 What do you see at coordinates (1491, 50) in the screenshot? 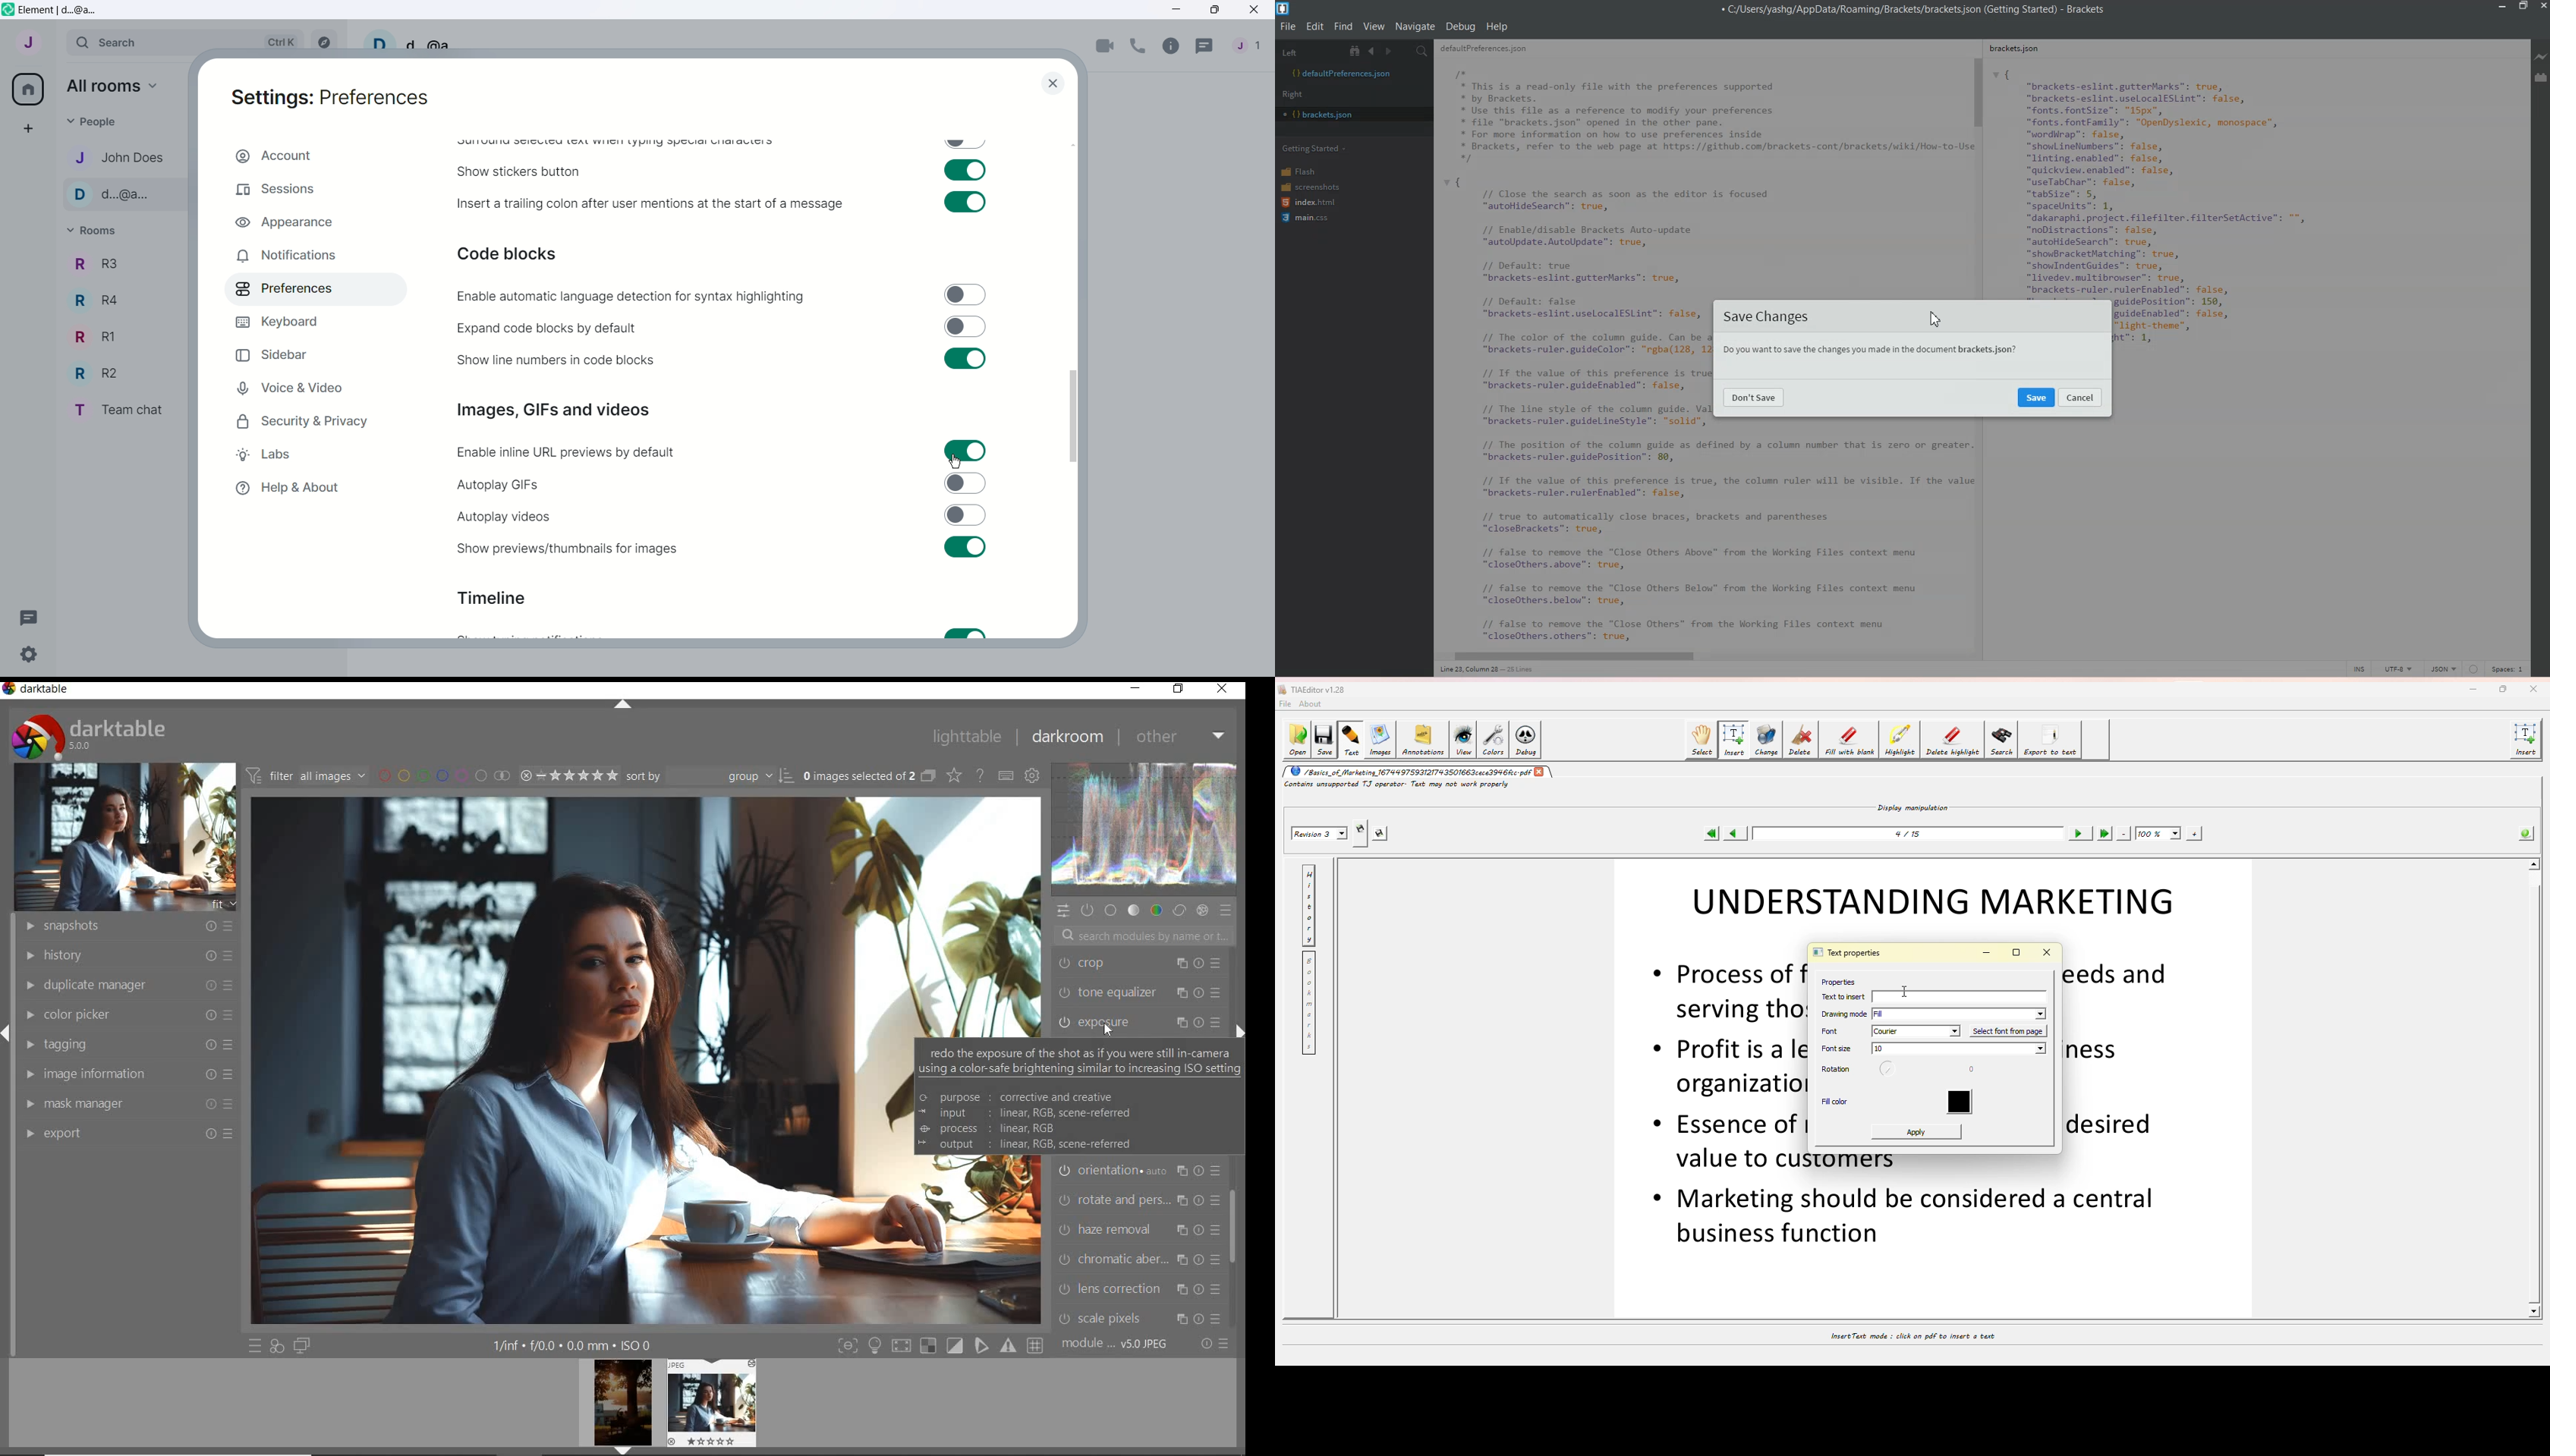
I see `defaultPreferences.json` at bounding box center [1491, 50].